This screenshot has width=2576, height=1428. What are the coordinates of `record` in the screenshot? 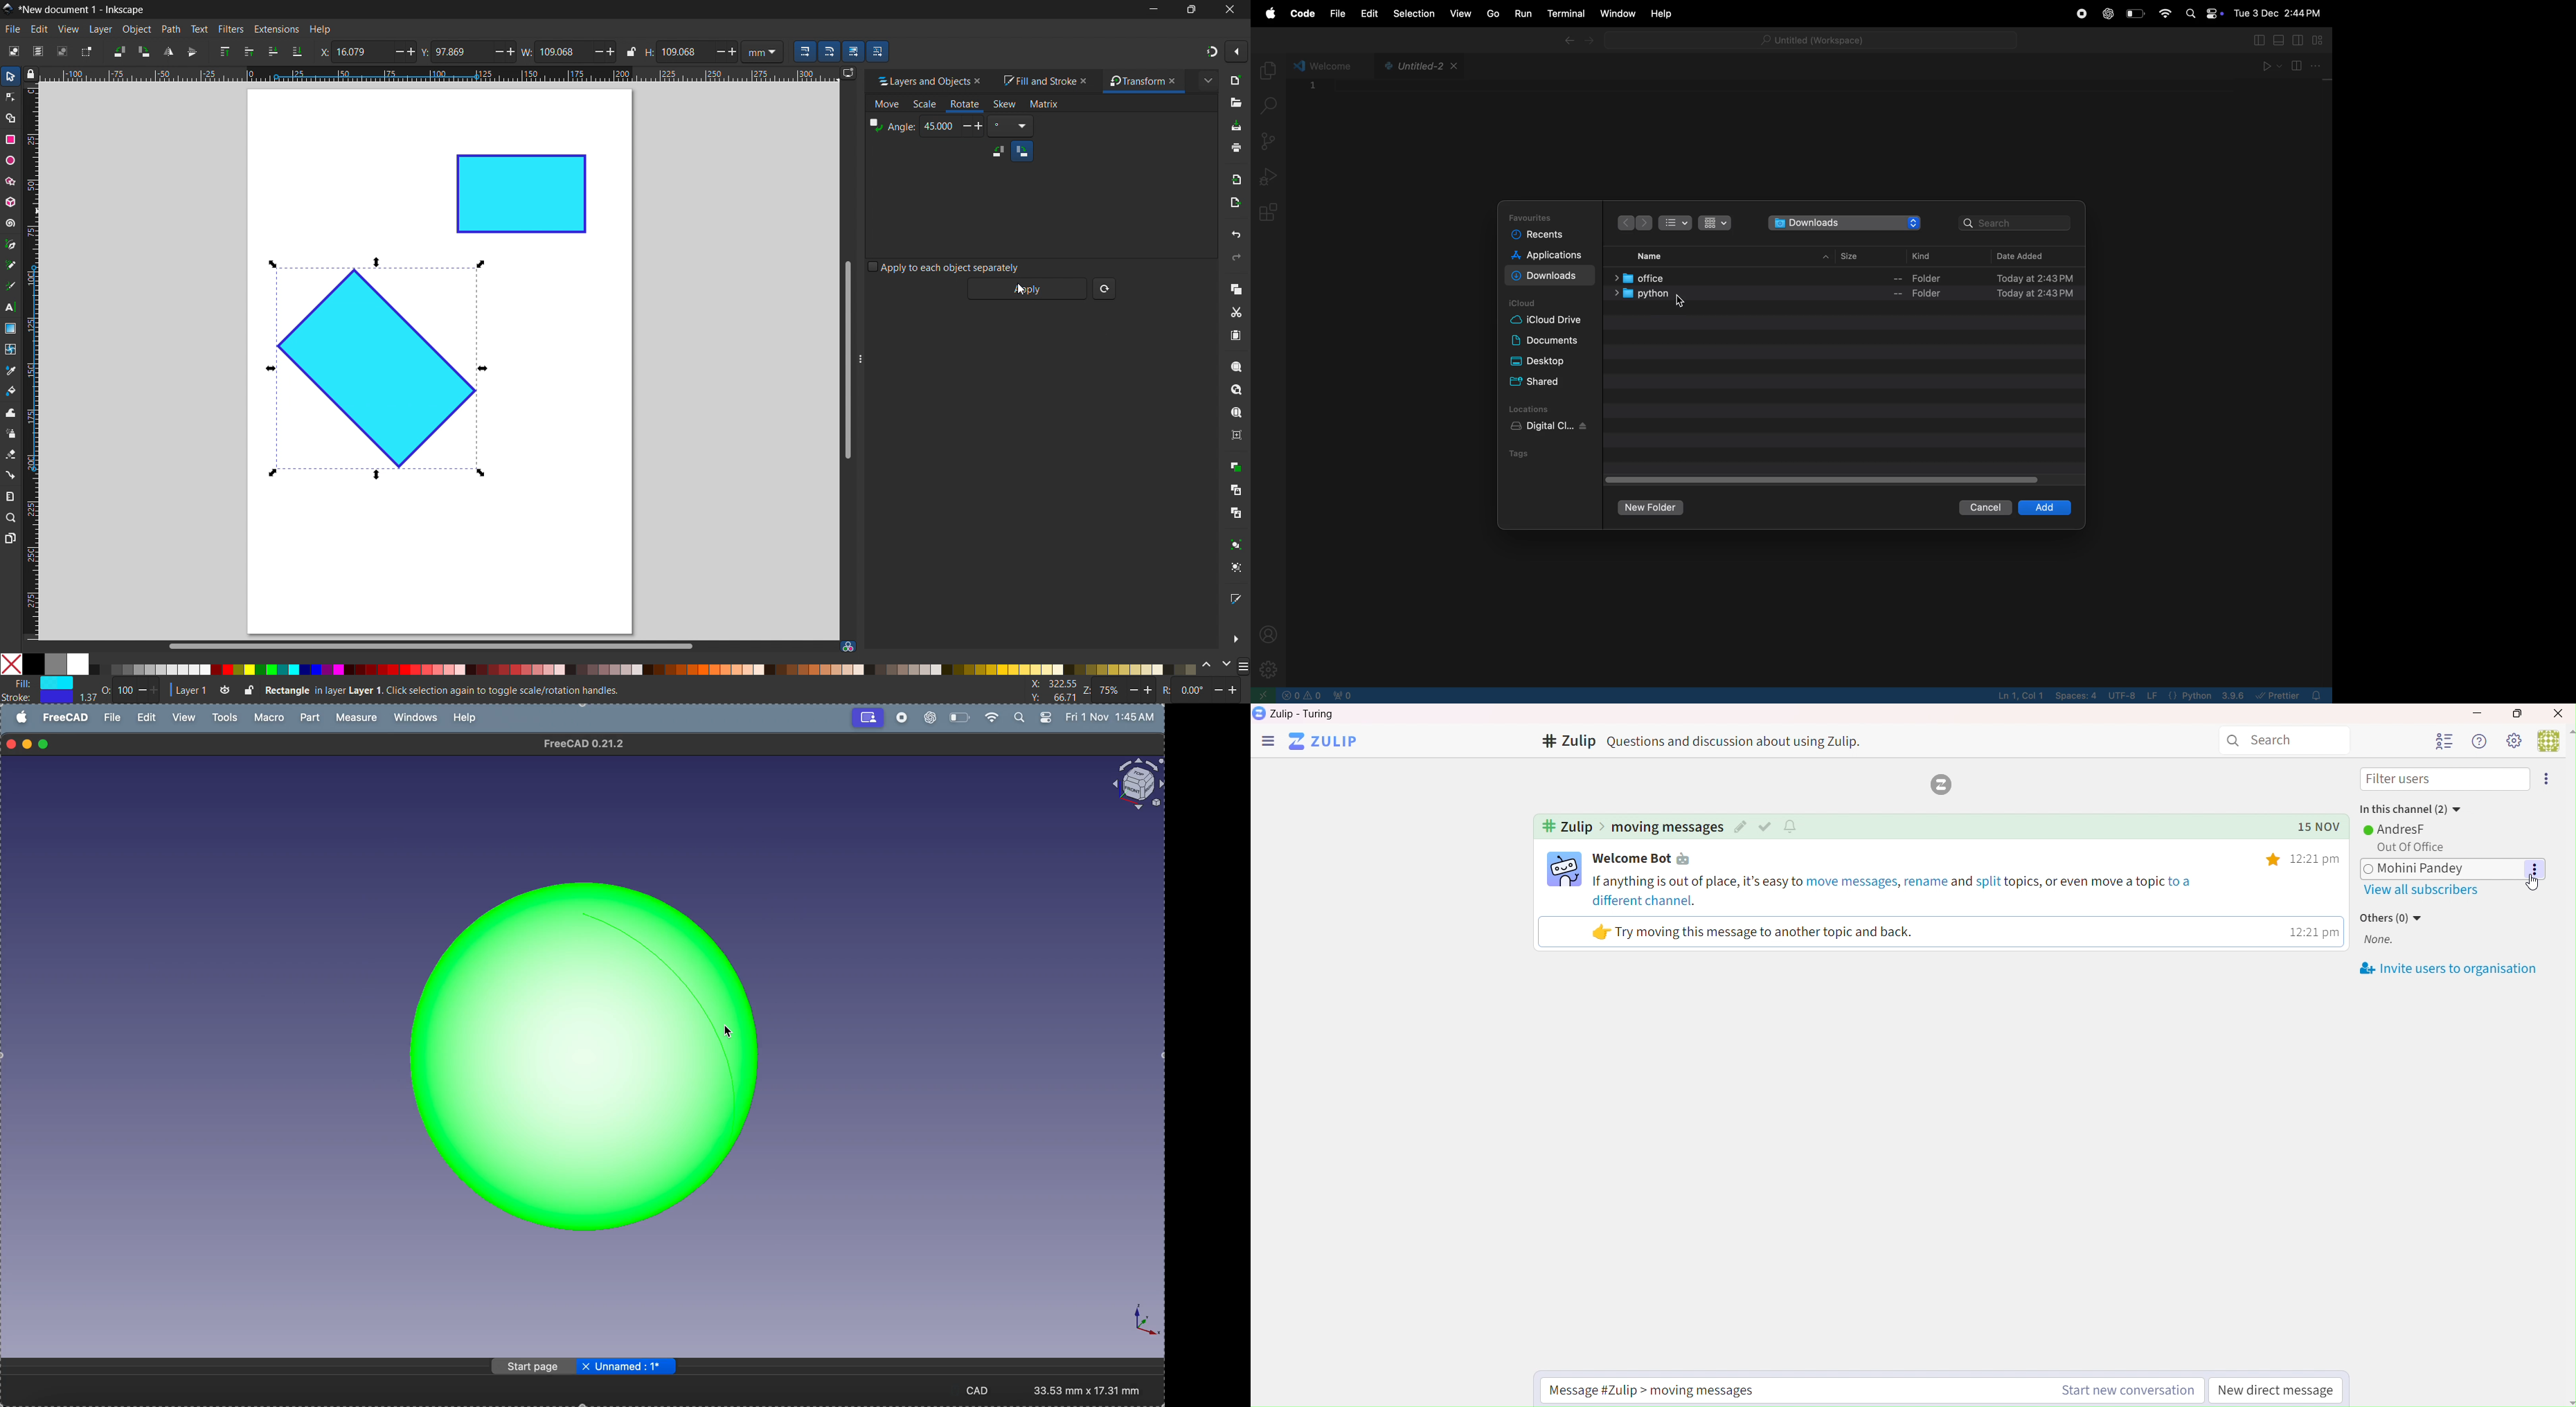 It's located at (2080, 14).